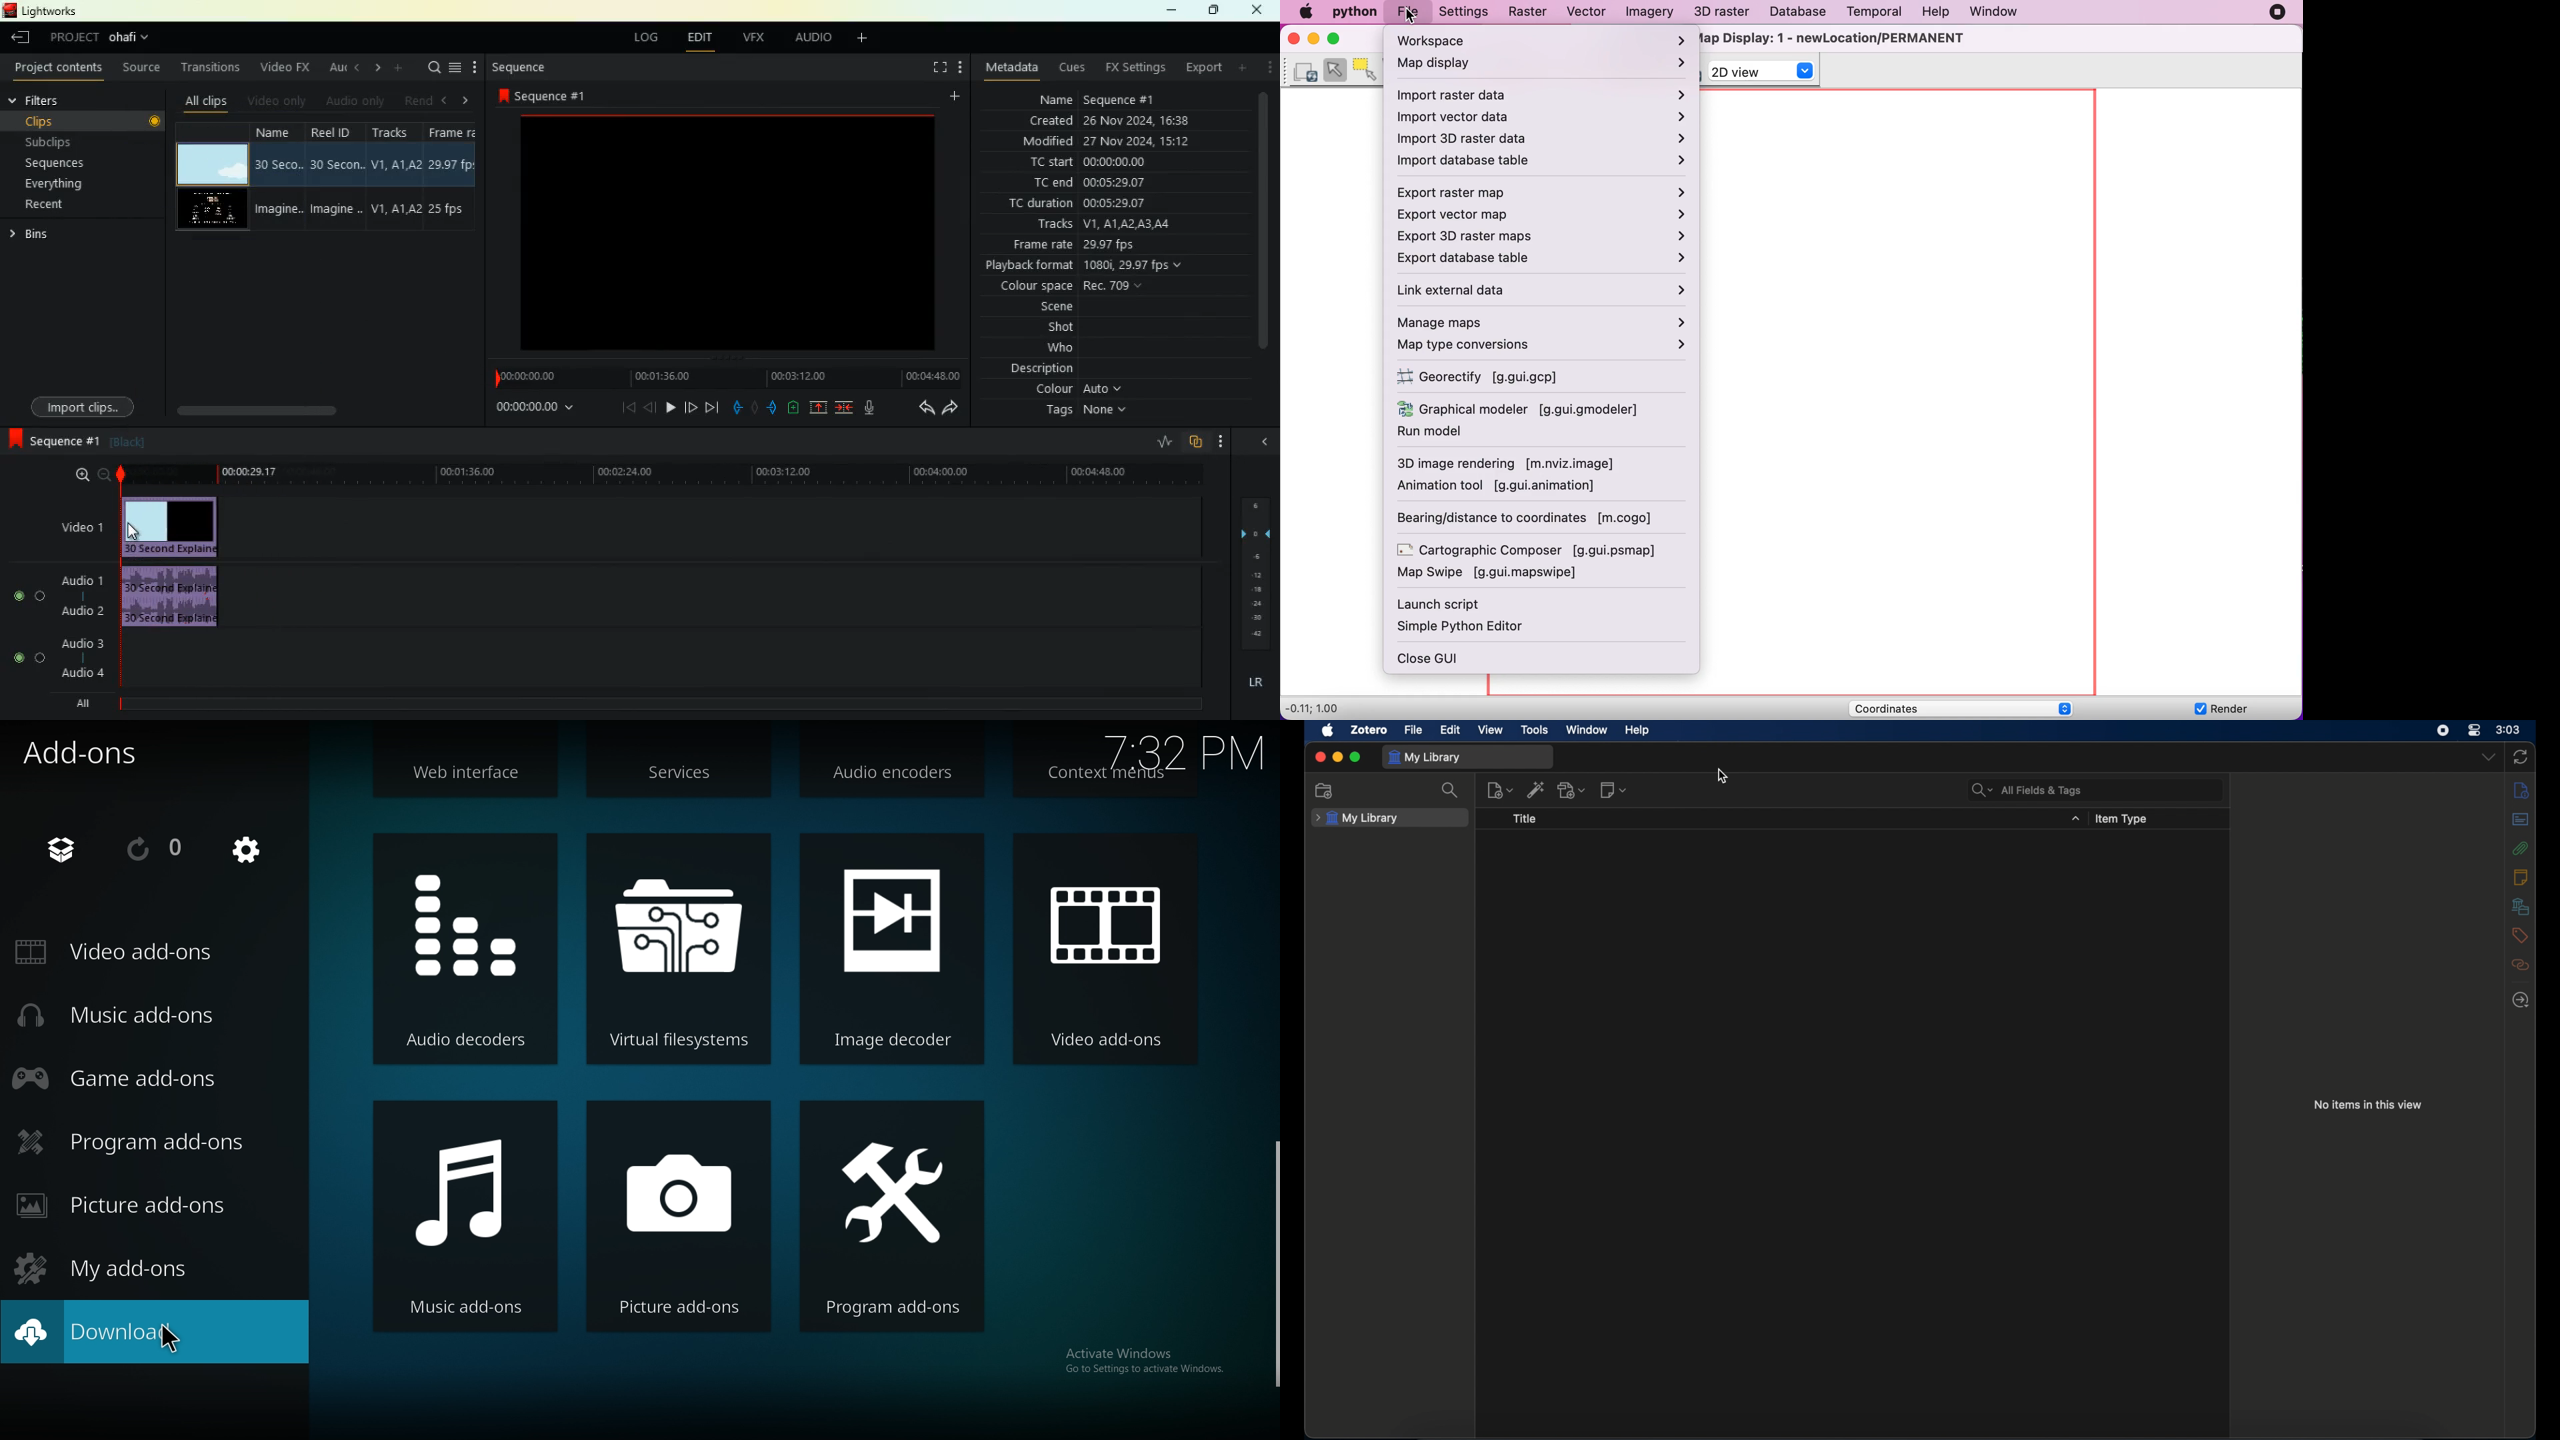 The width and height of the screenshot is (2576, 1456). Describe the element at coordinates (83, 578) in the screenshot. I see `audio` at that location.